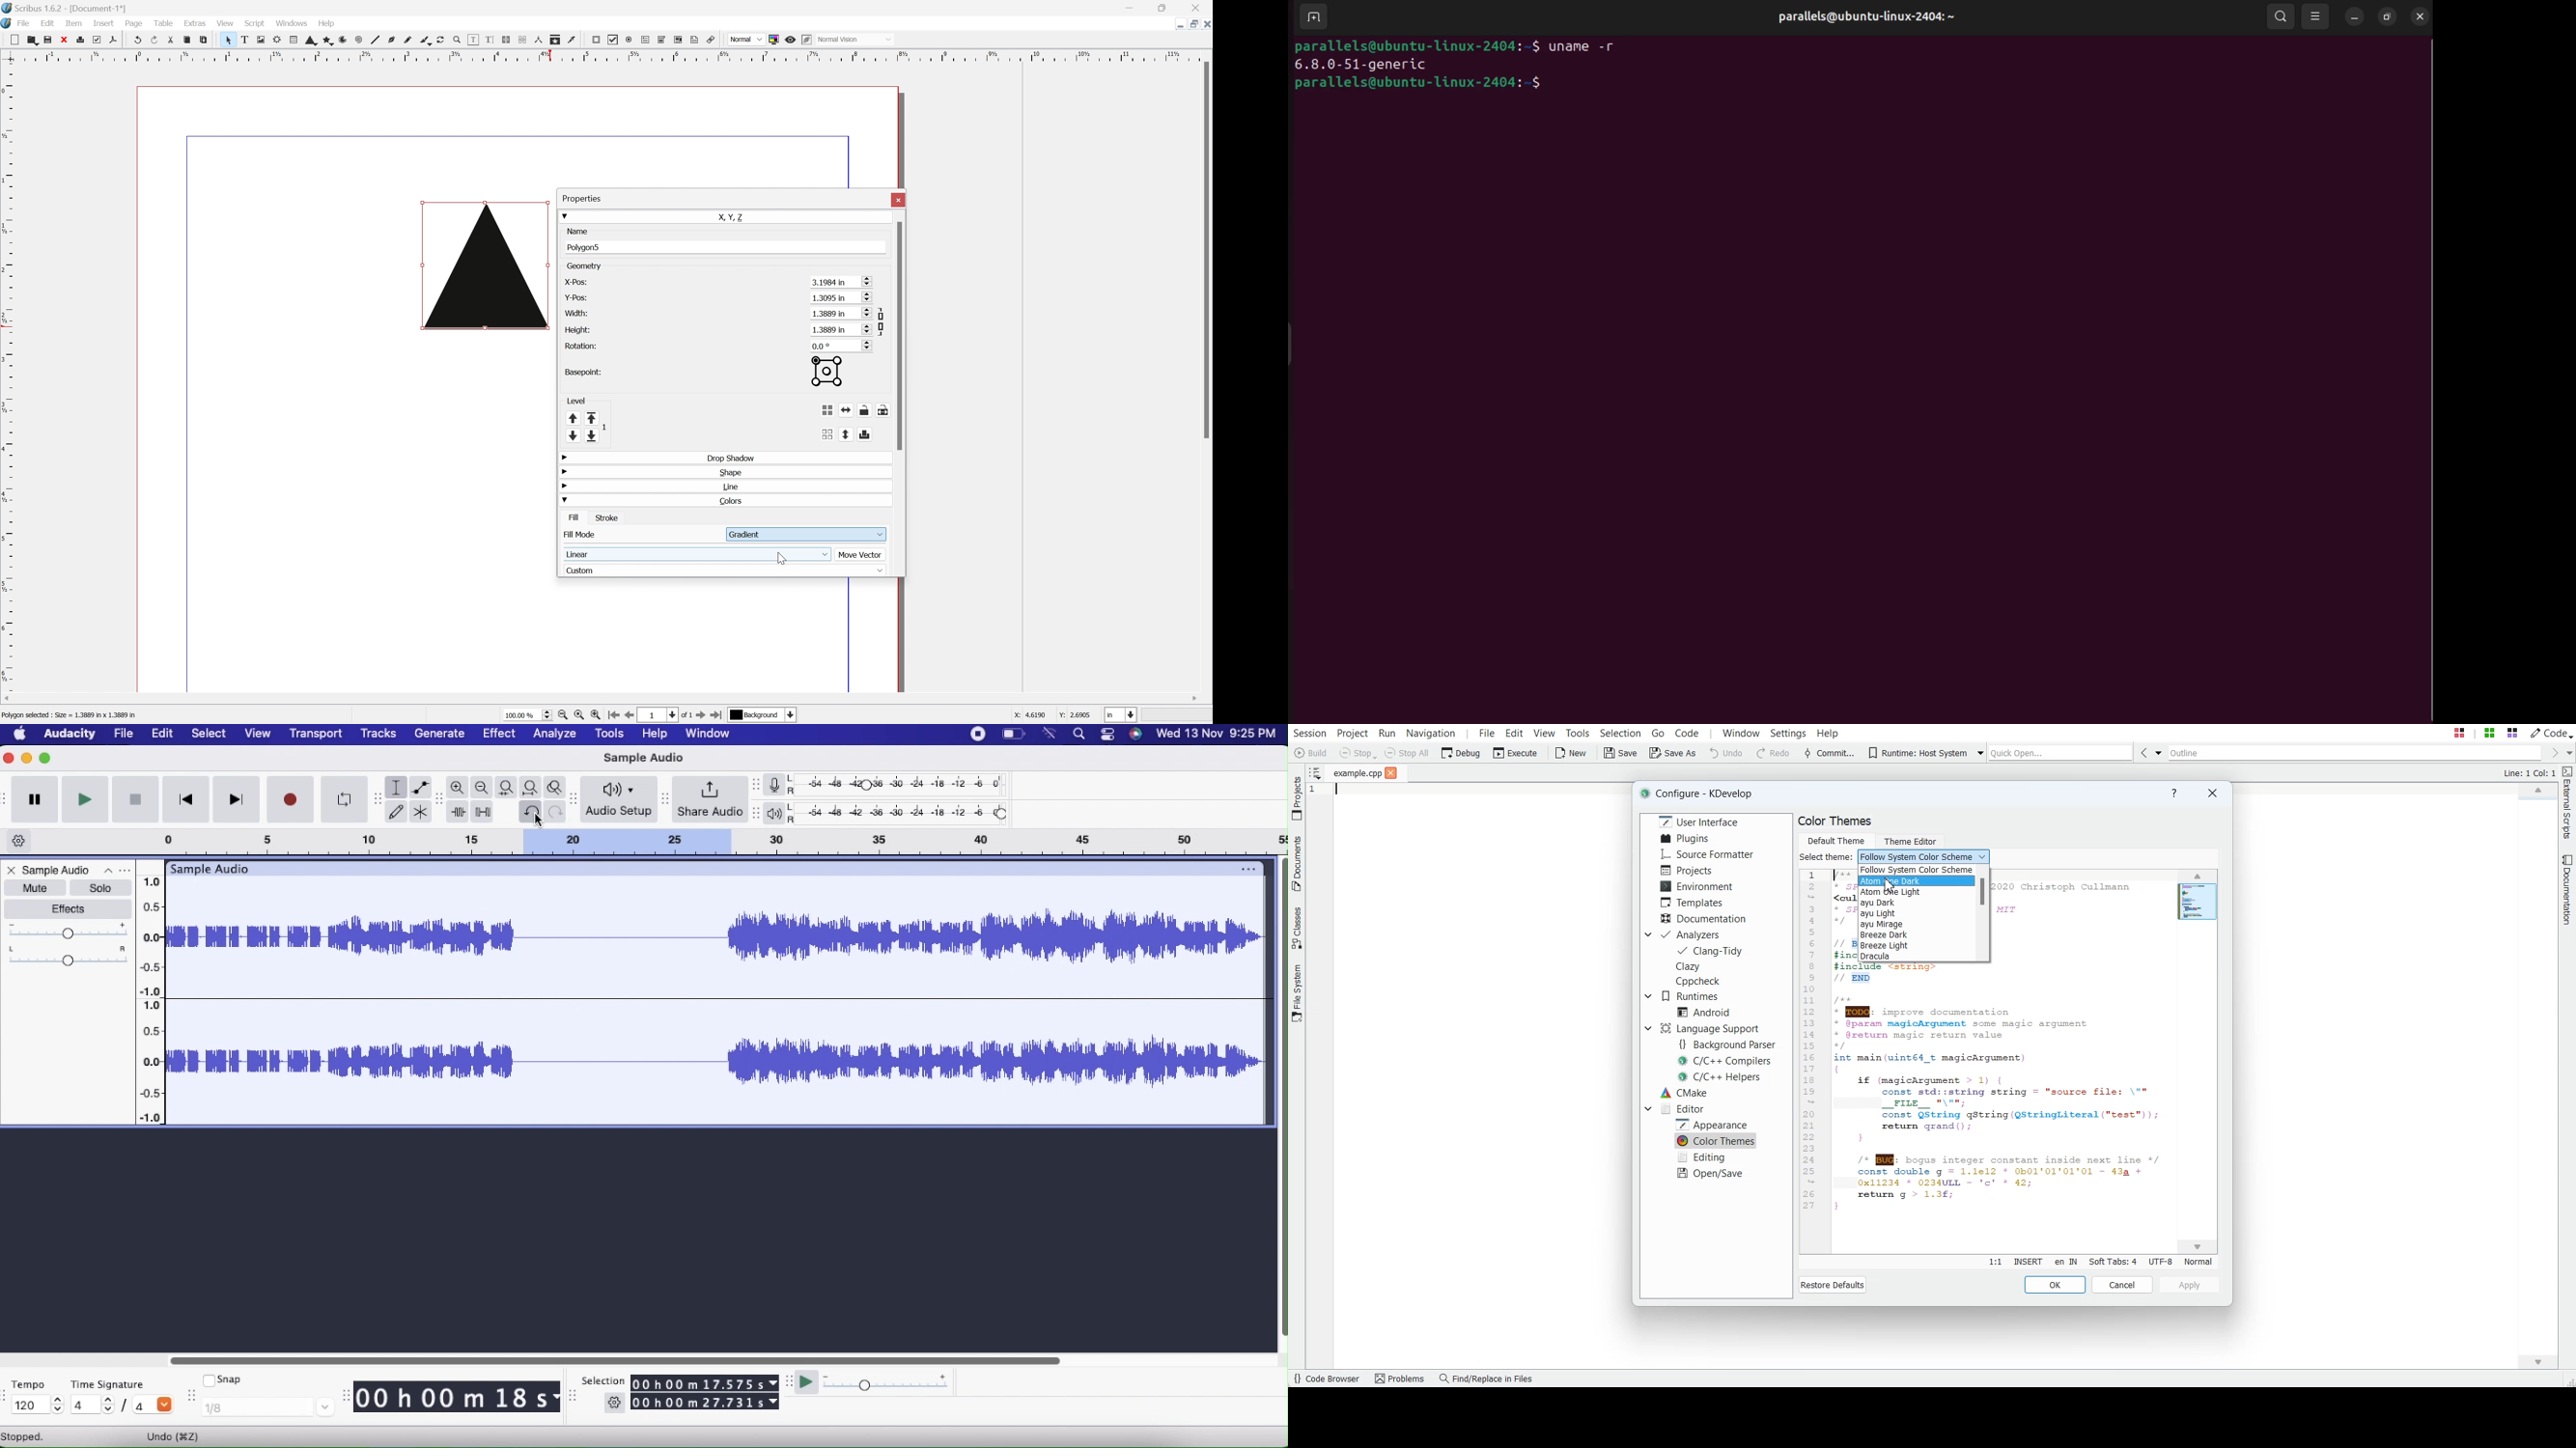 Image resolution: width=2576 pixels, height=1456 pixels. I want to click on Geometry, so click(585, 266).